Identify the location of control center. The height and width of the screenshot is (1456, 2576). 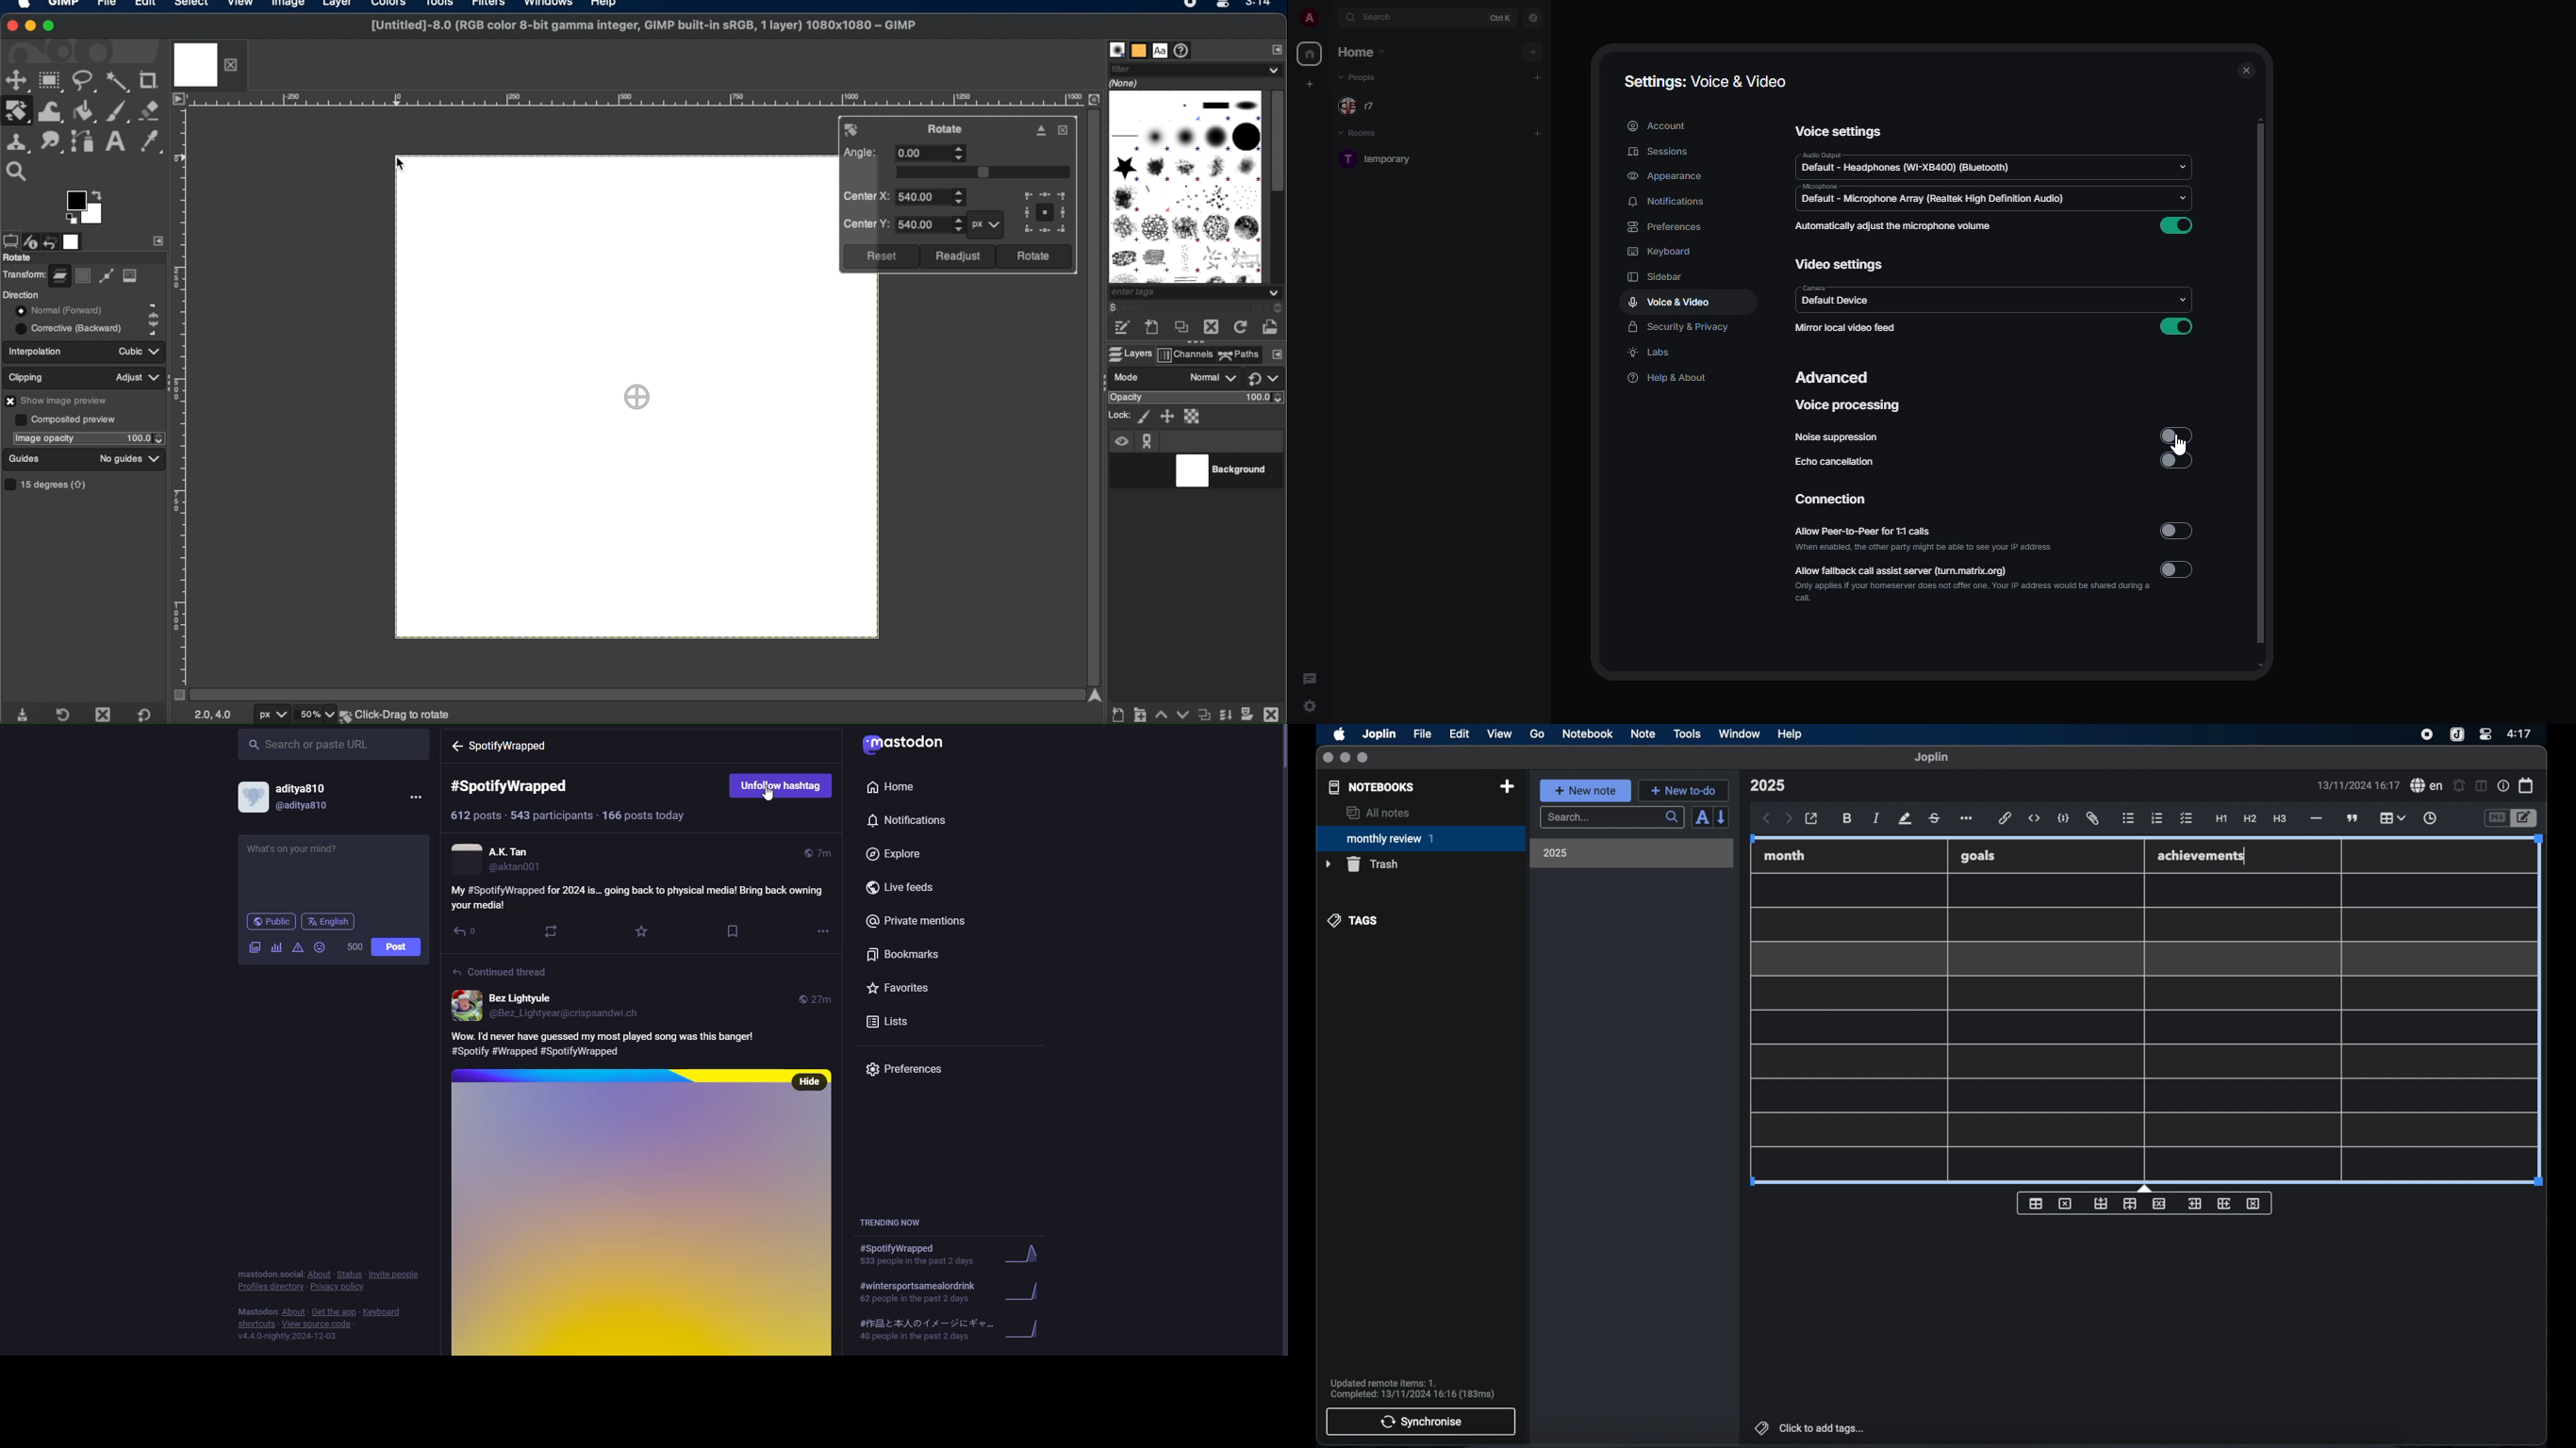
(2485, 733).